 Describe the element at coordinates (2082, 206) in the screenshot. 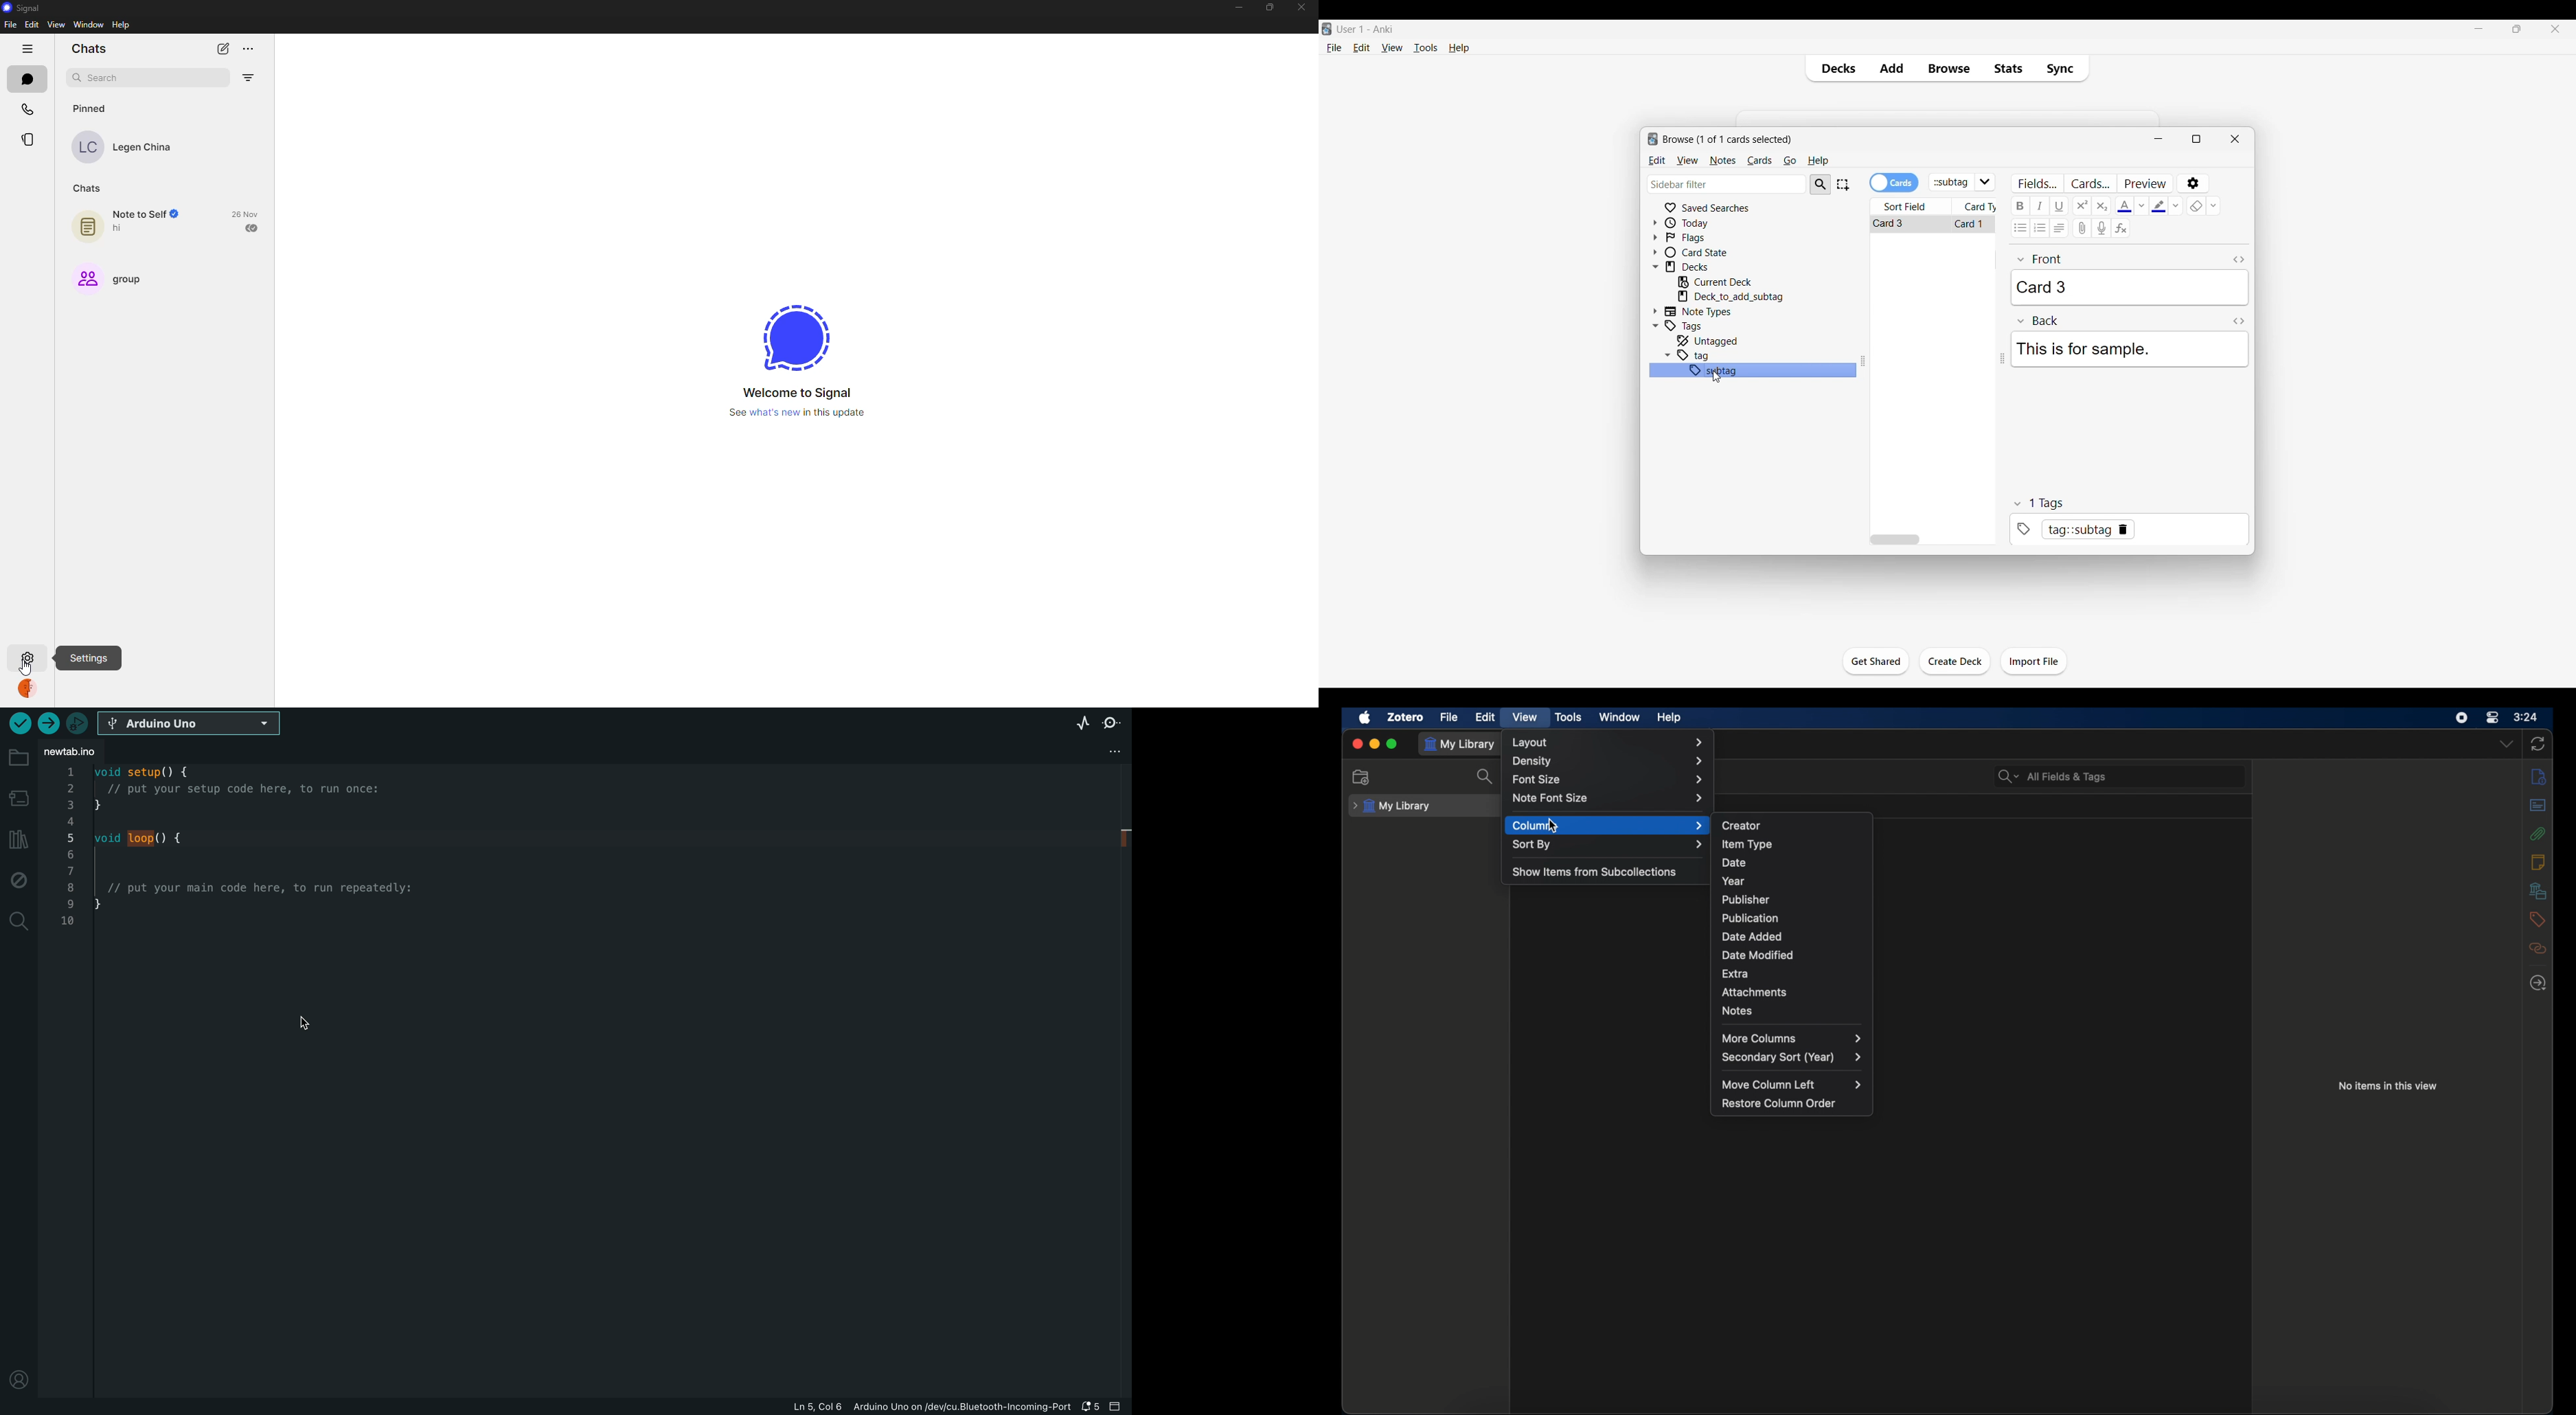

I see `Superscript` at that location.